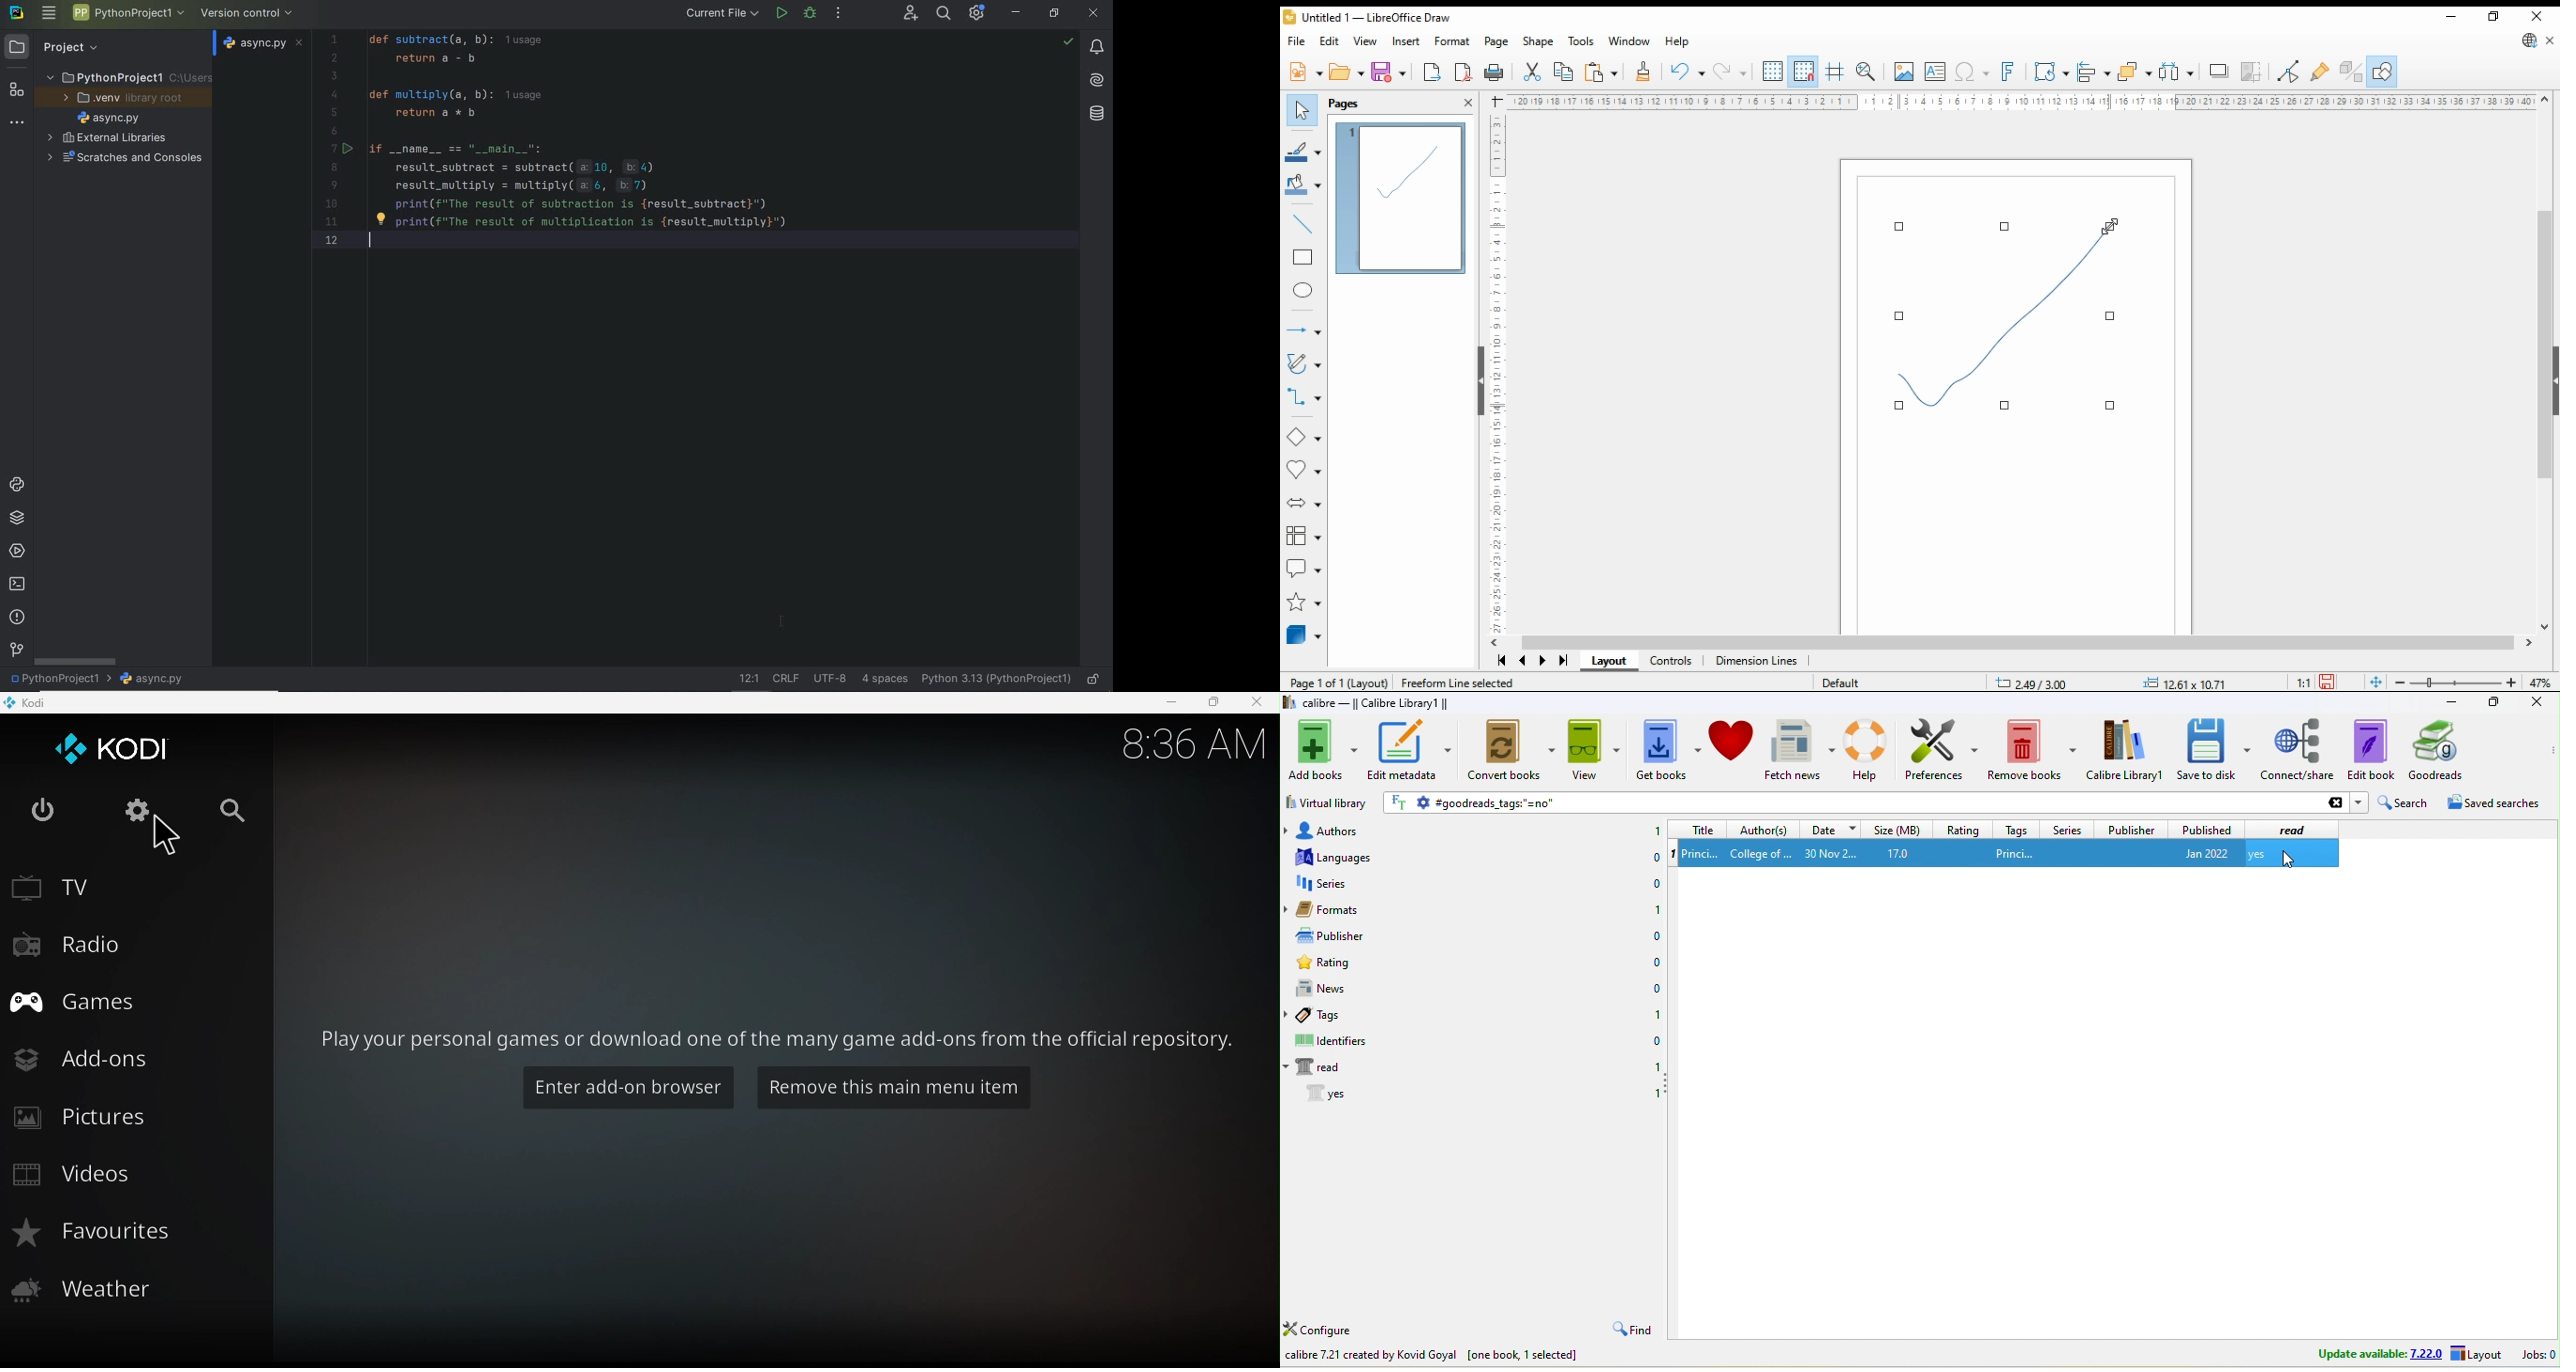 The image size is (2576, 1372). Describe the element at coordinates (2374, 1354) in the screenshot. I see `update avalable 7.22.0` at that location.